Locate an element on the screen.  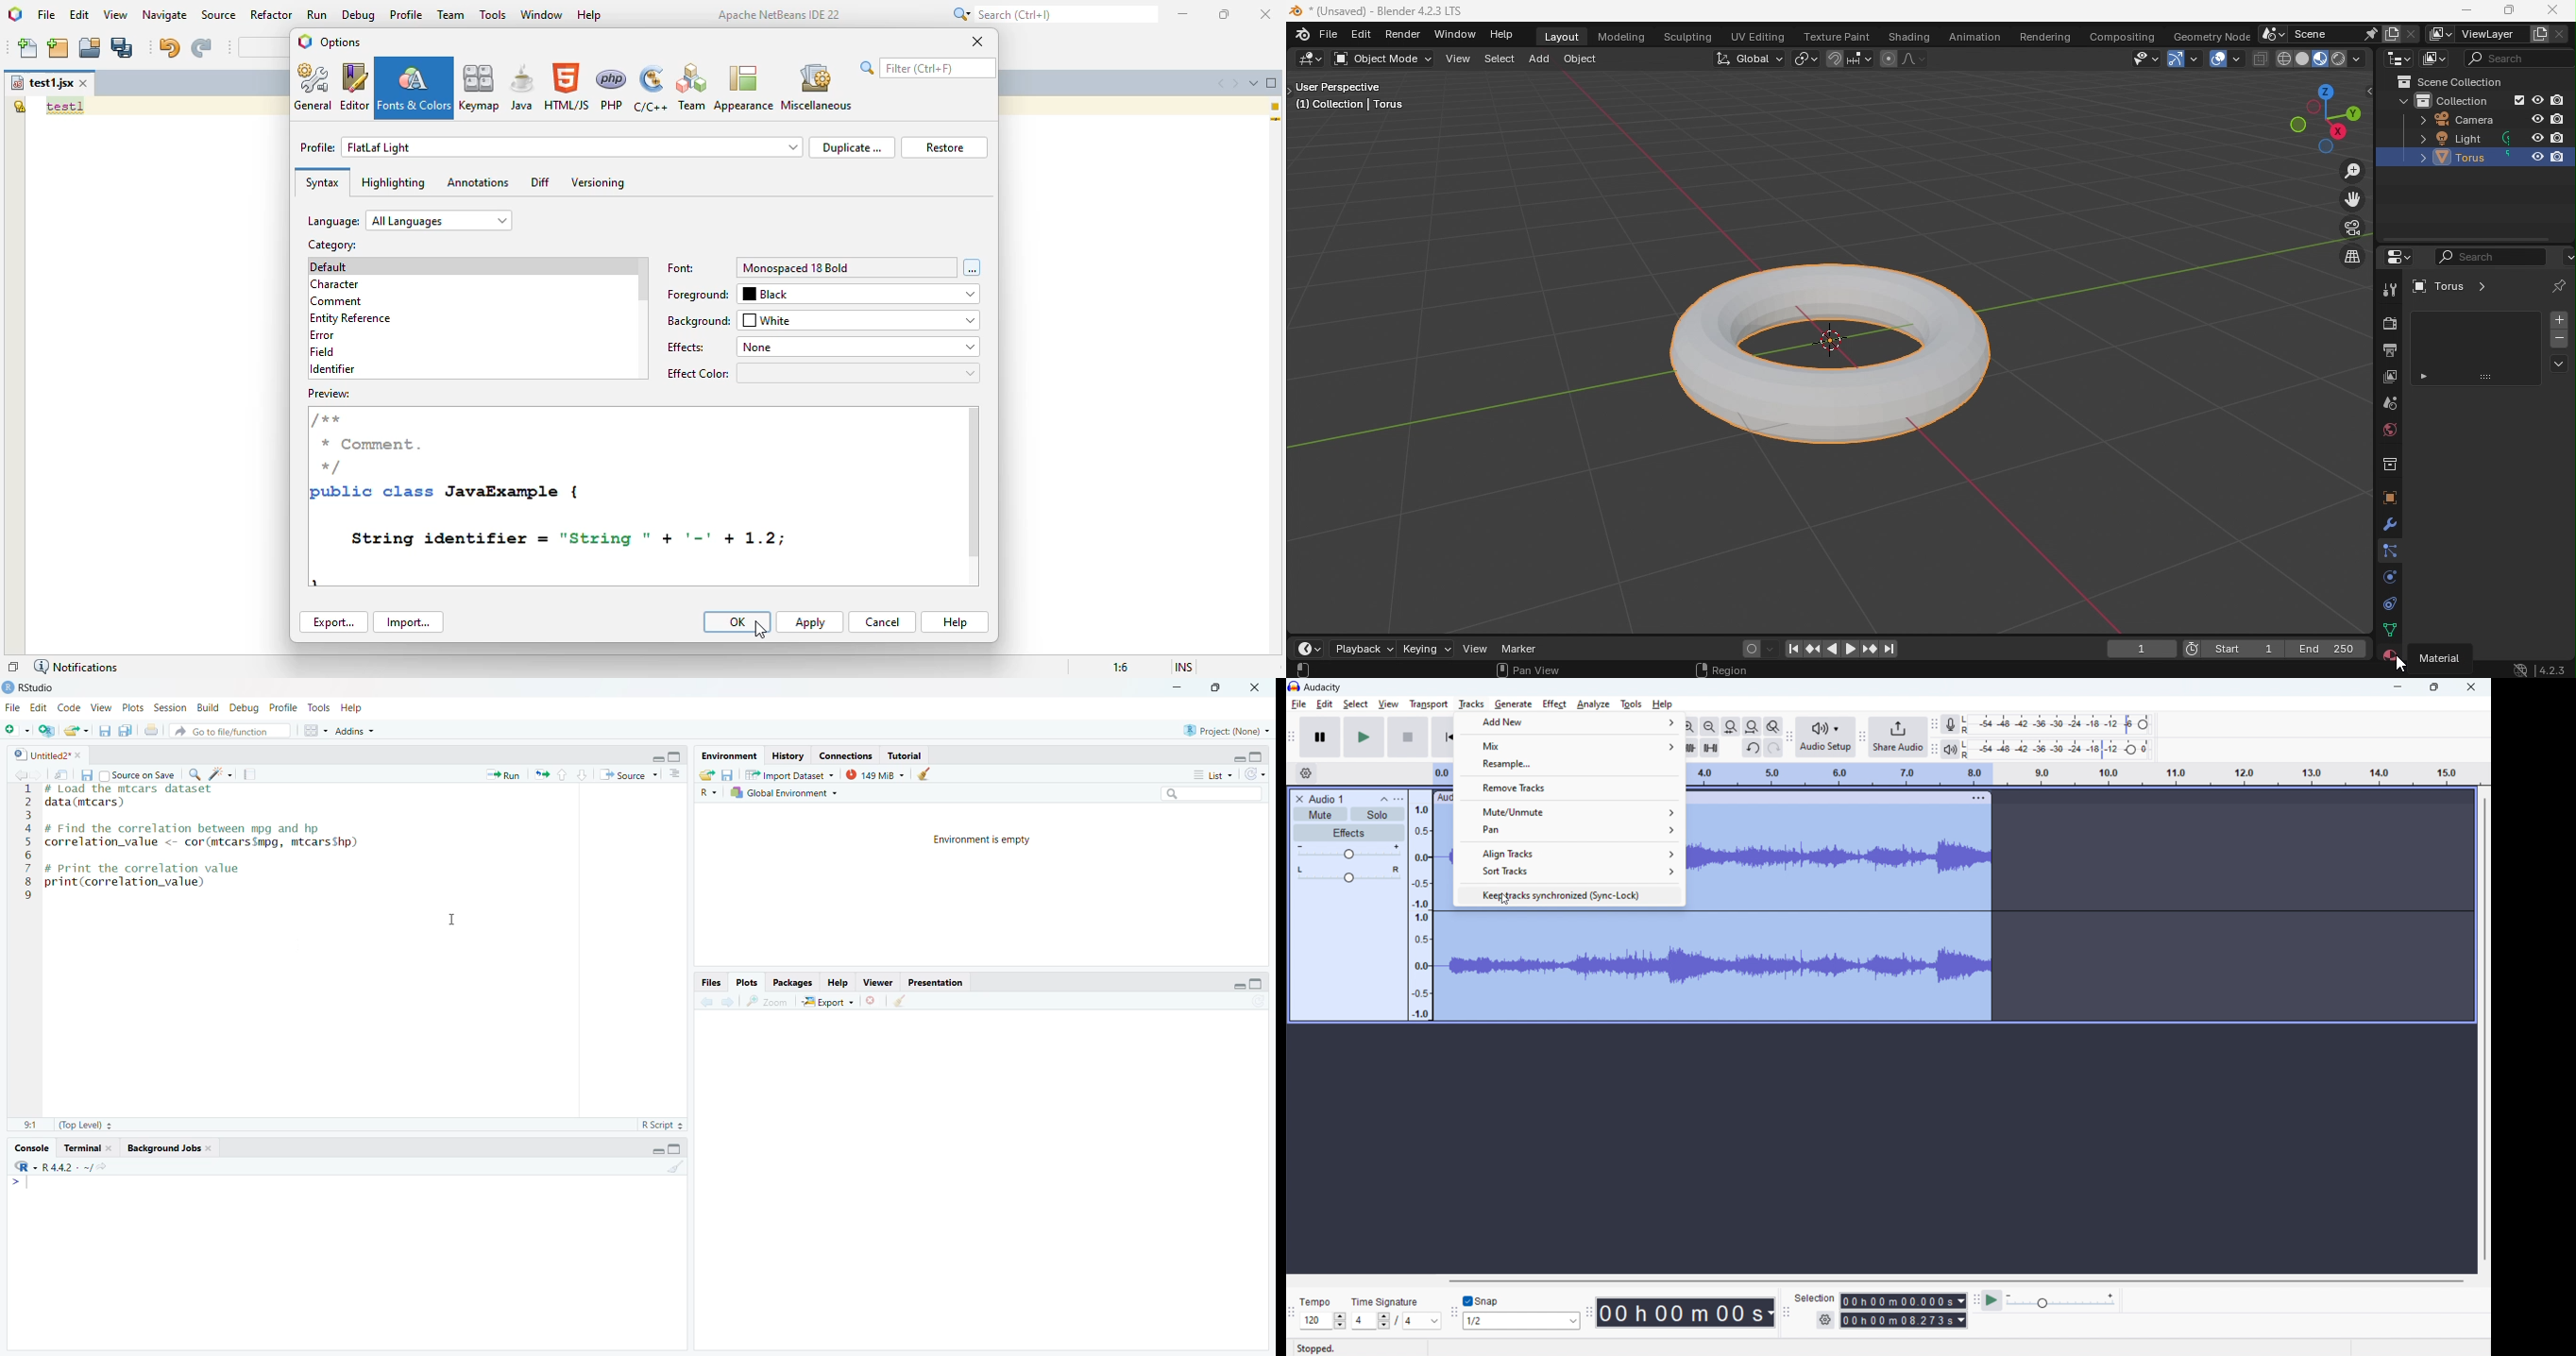
Toggle pin ID is located at coordinates (2561, 286).